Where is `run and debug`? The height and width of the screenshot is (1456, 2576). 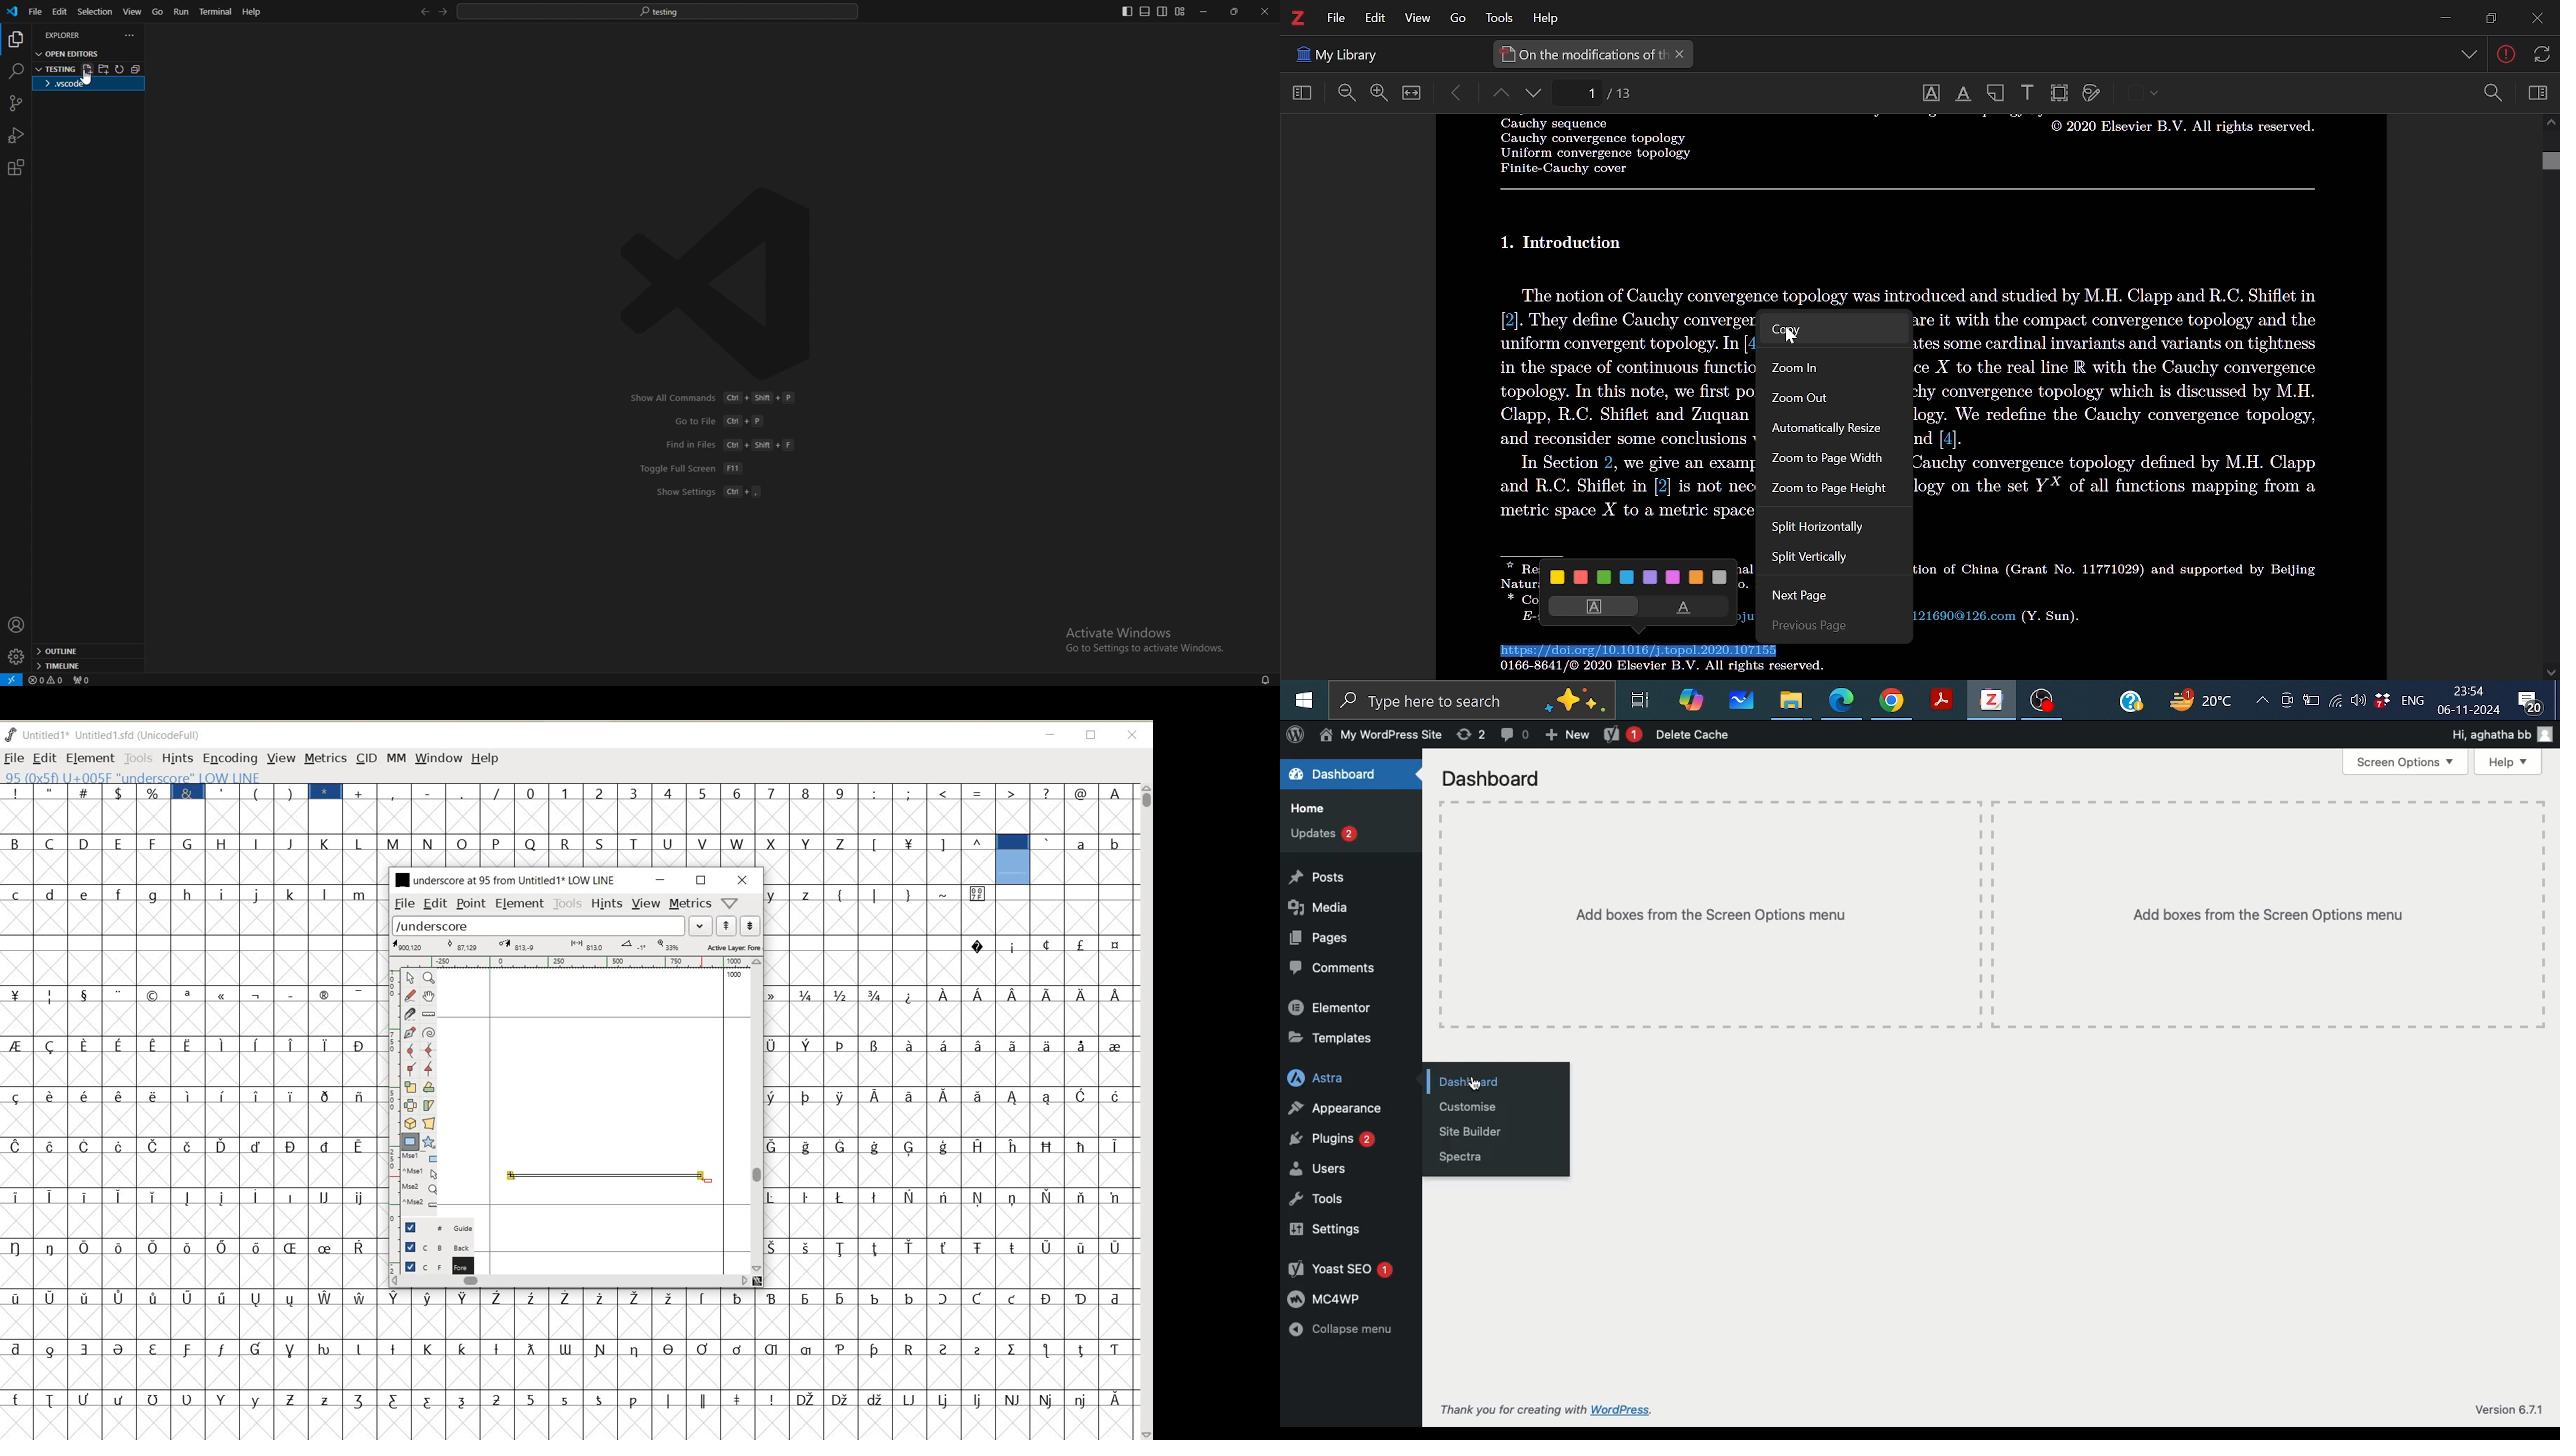
run and debug is located at coordinates (17, 135).